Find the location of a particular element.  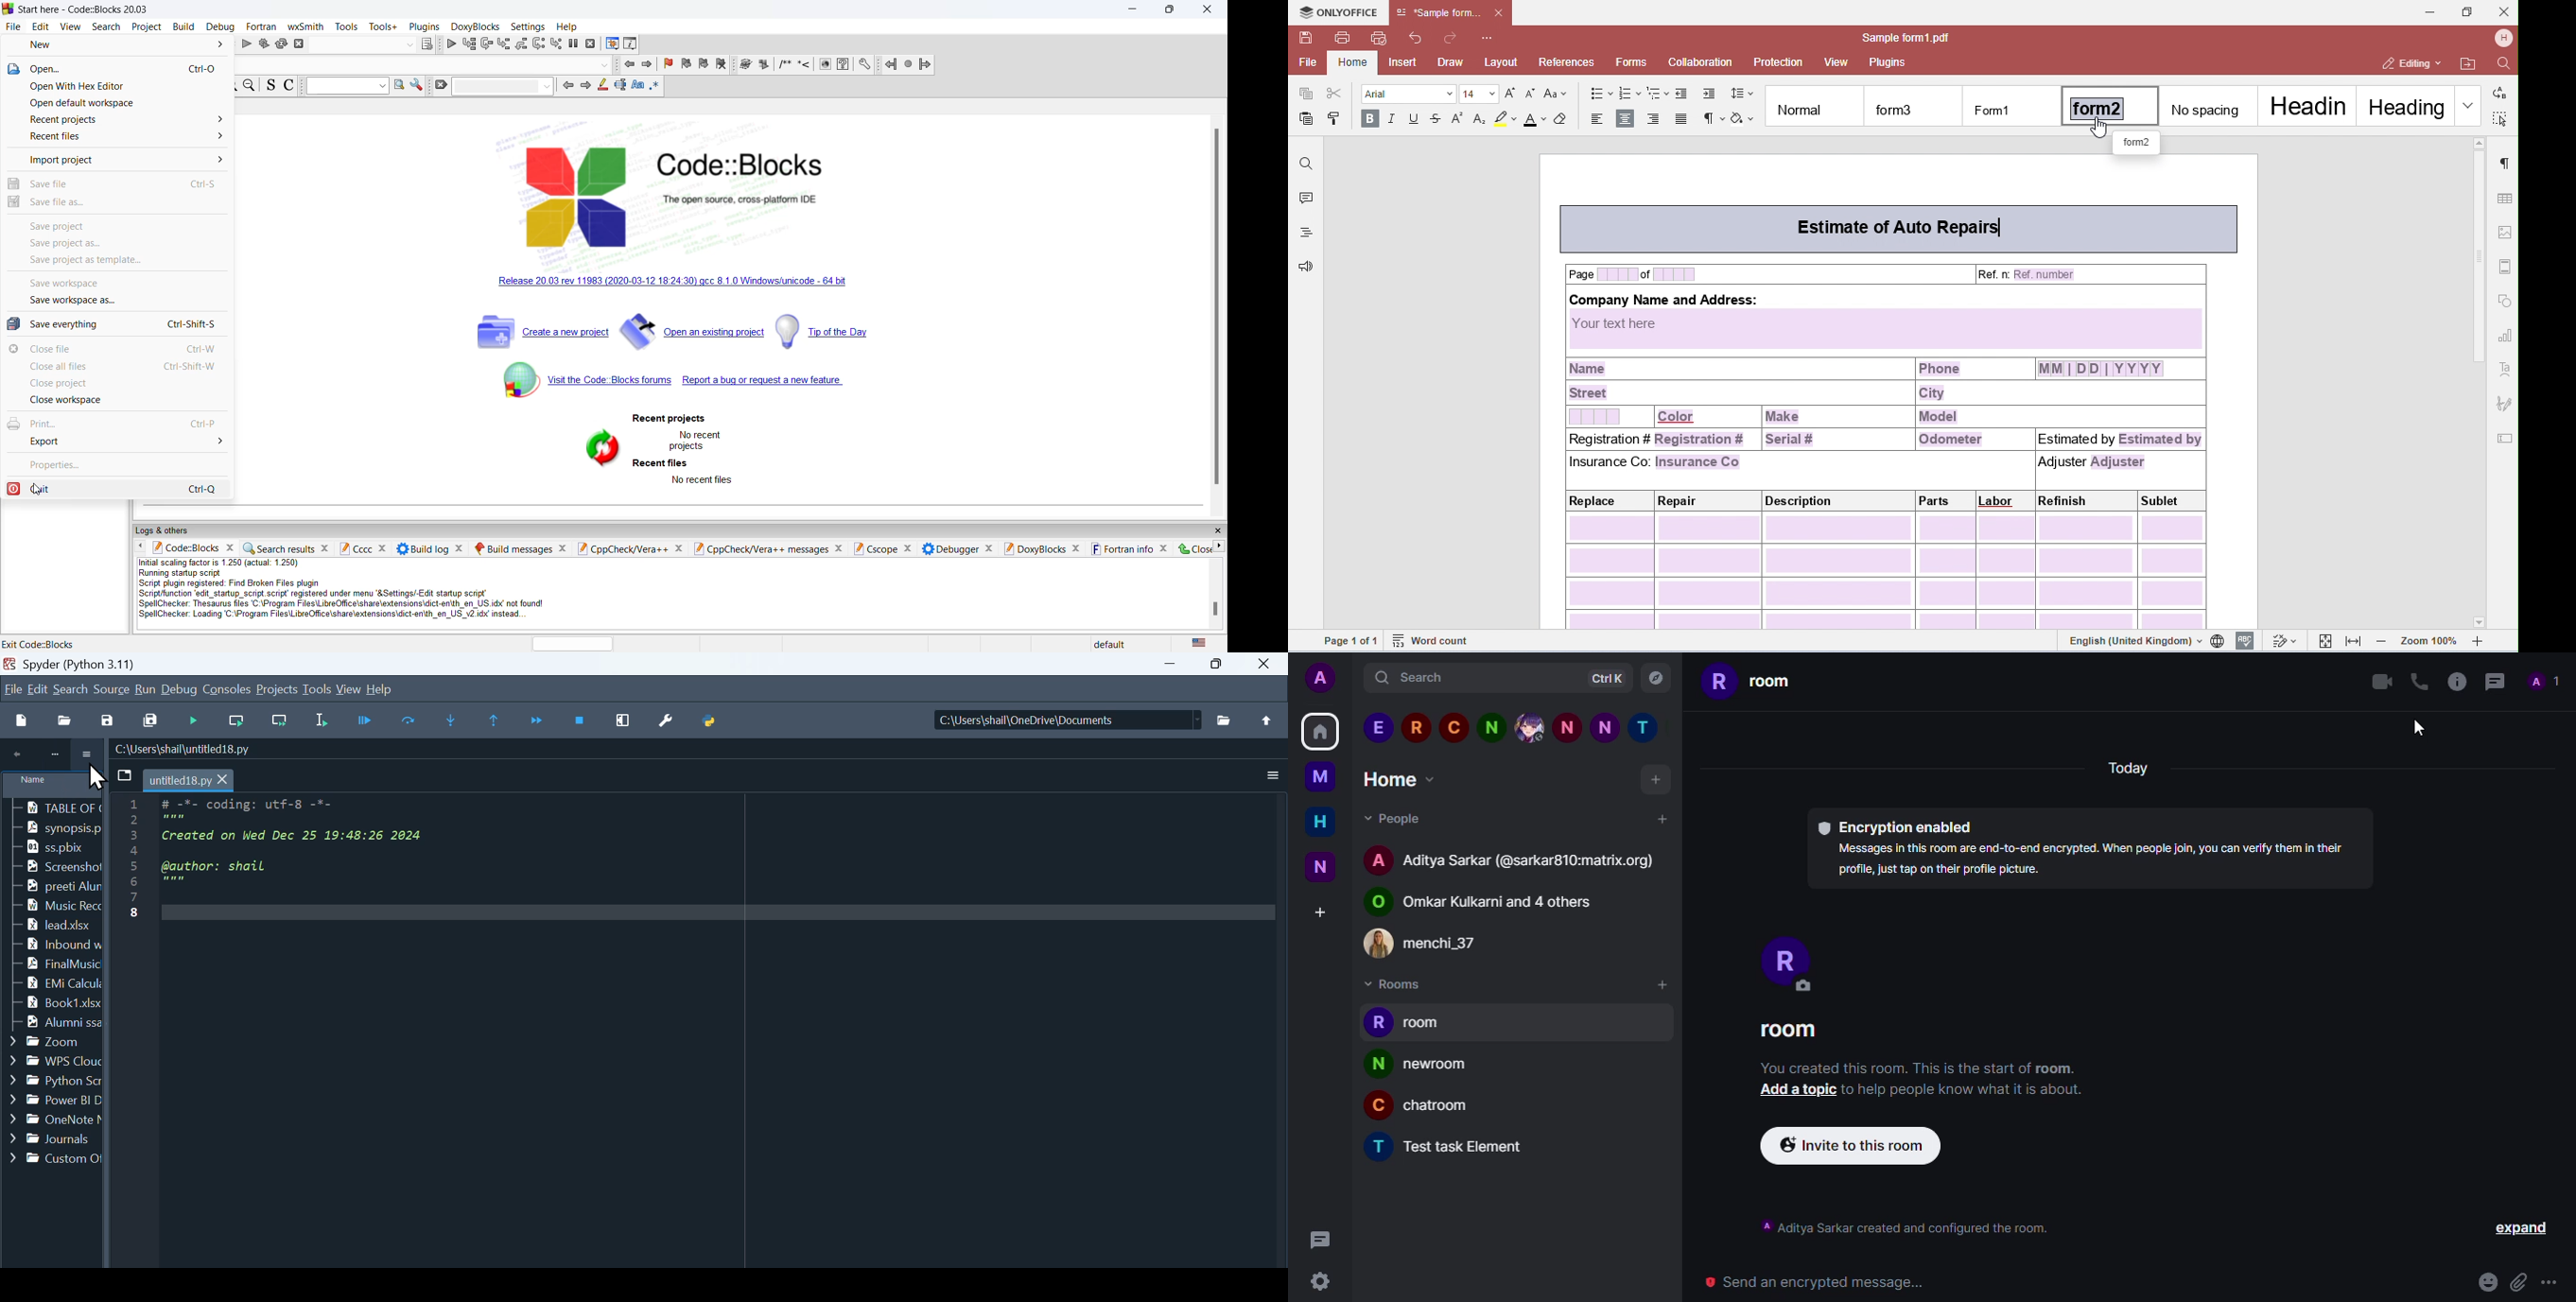

print is located at coordinates (114, 424).